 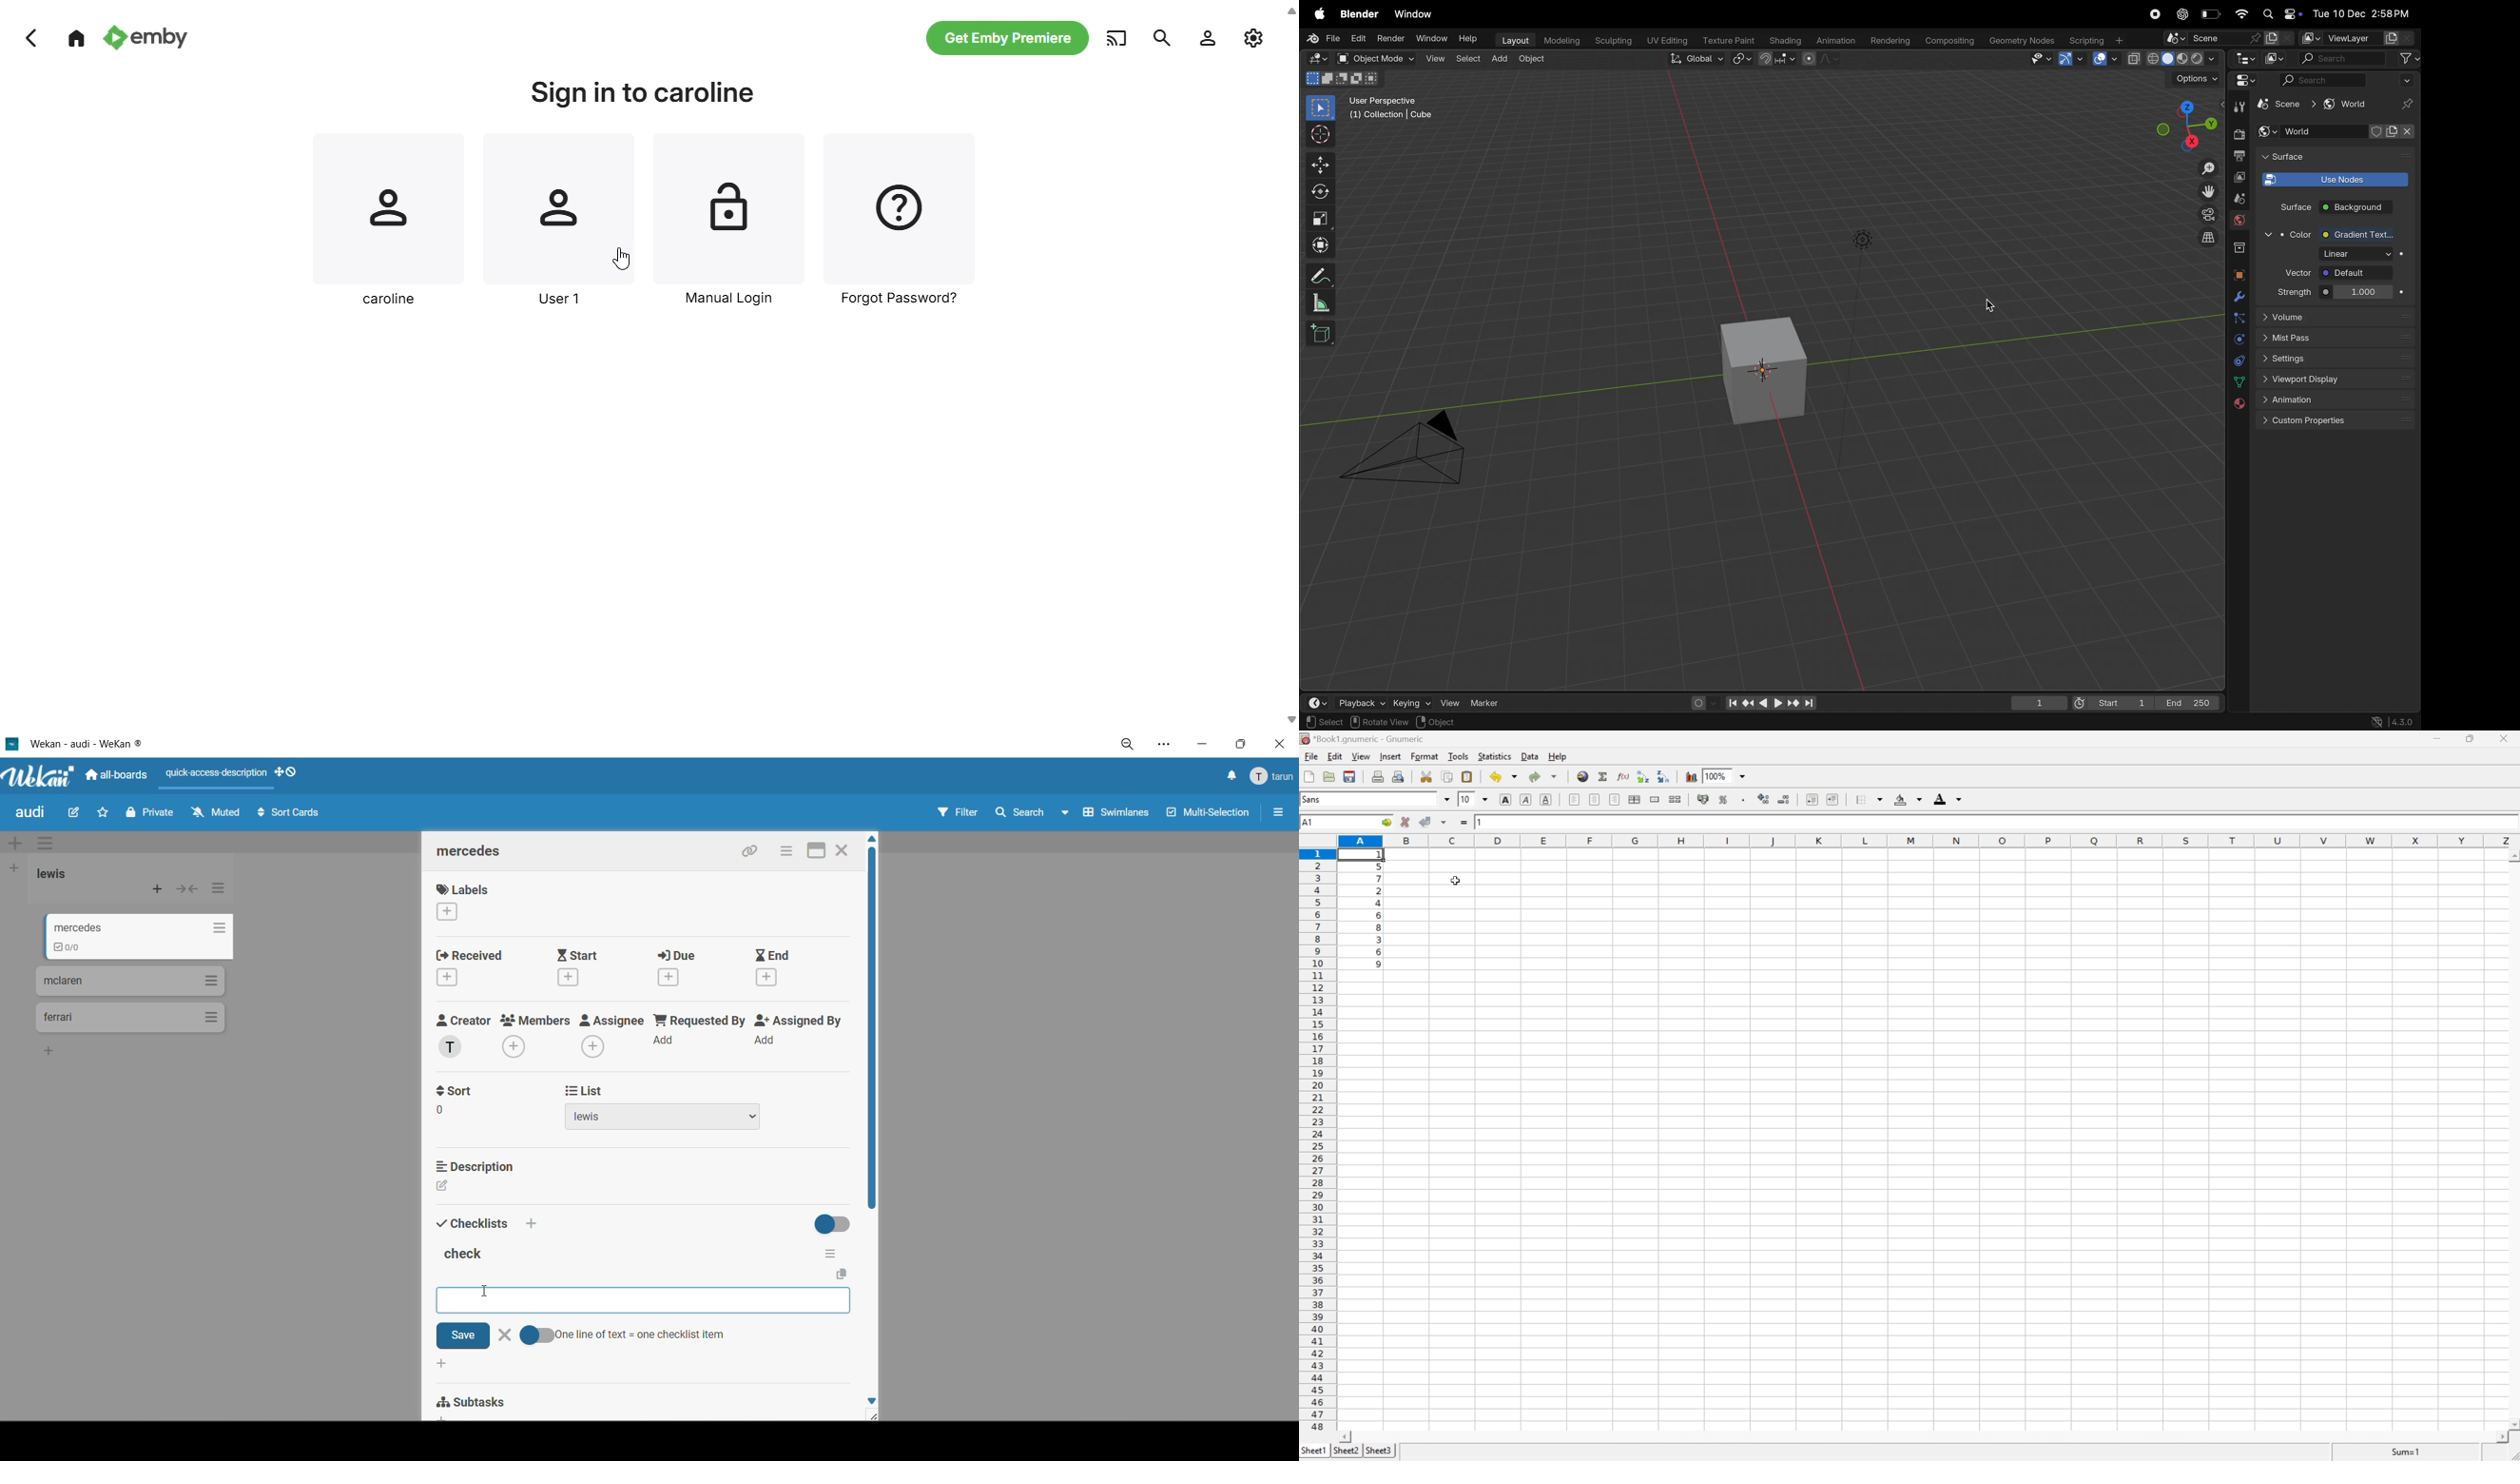 What do you see at coordinates (1786, 799) in the screenshot?
I see `decrease number of decimals displayed` at bounding box center [1786, 799].